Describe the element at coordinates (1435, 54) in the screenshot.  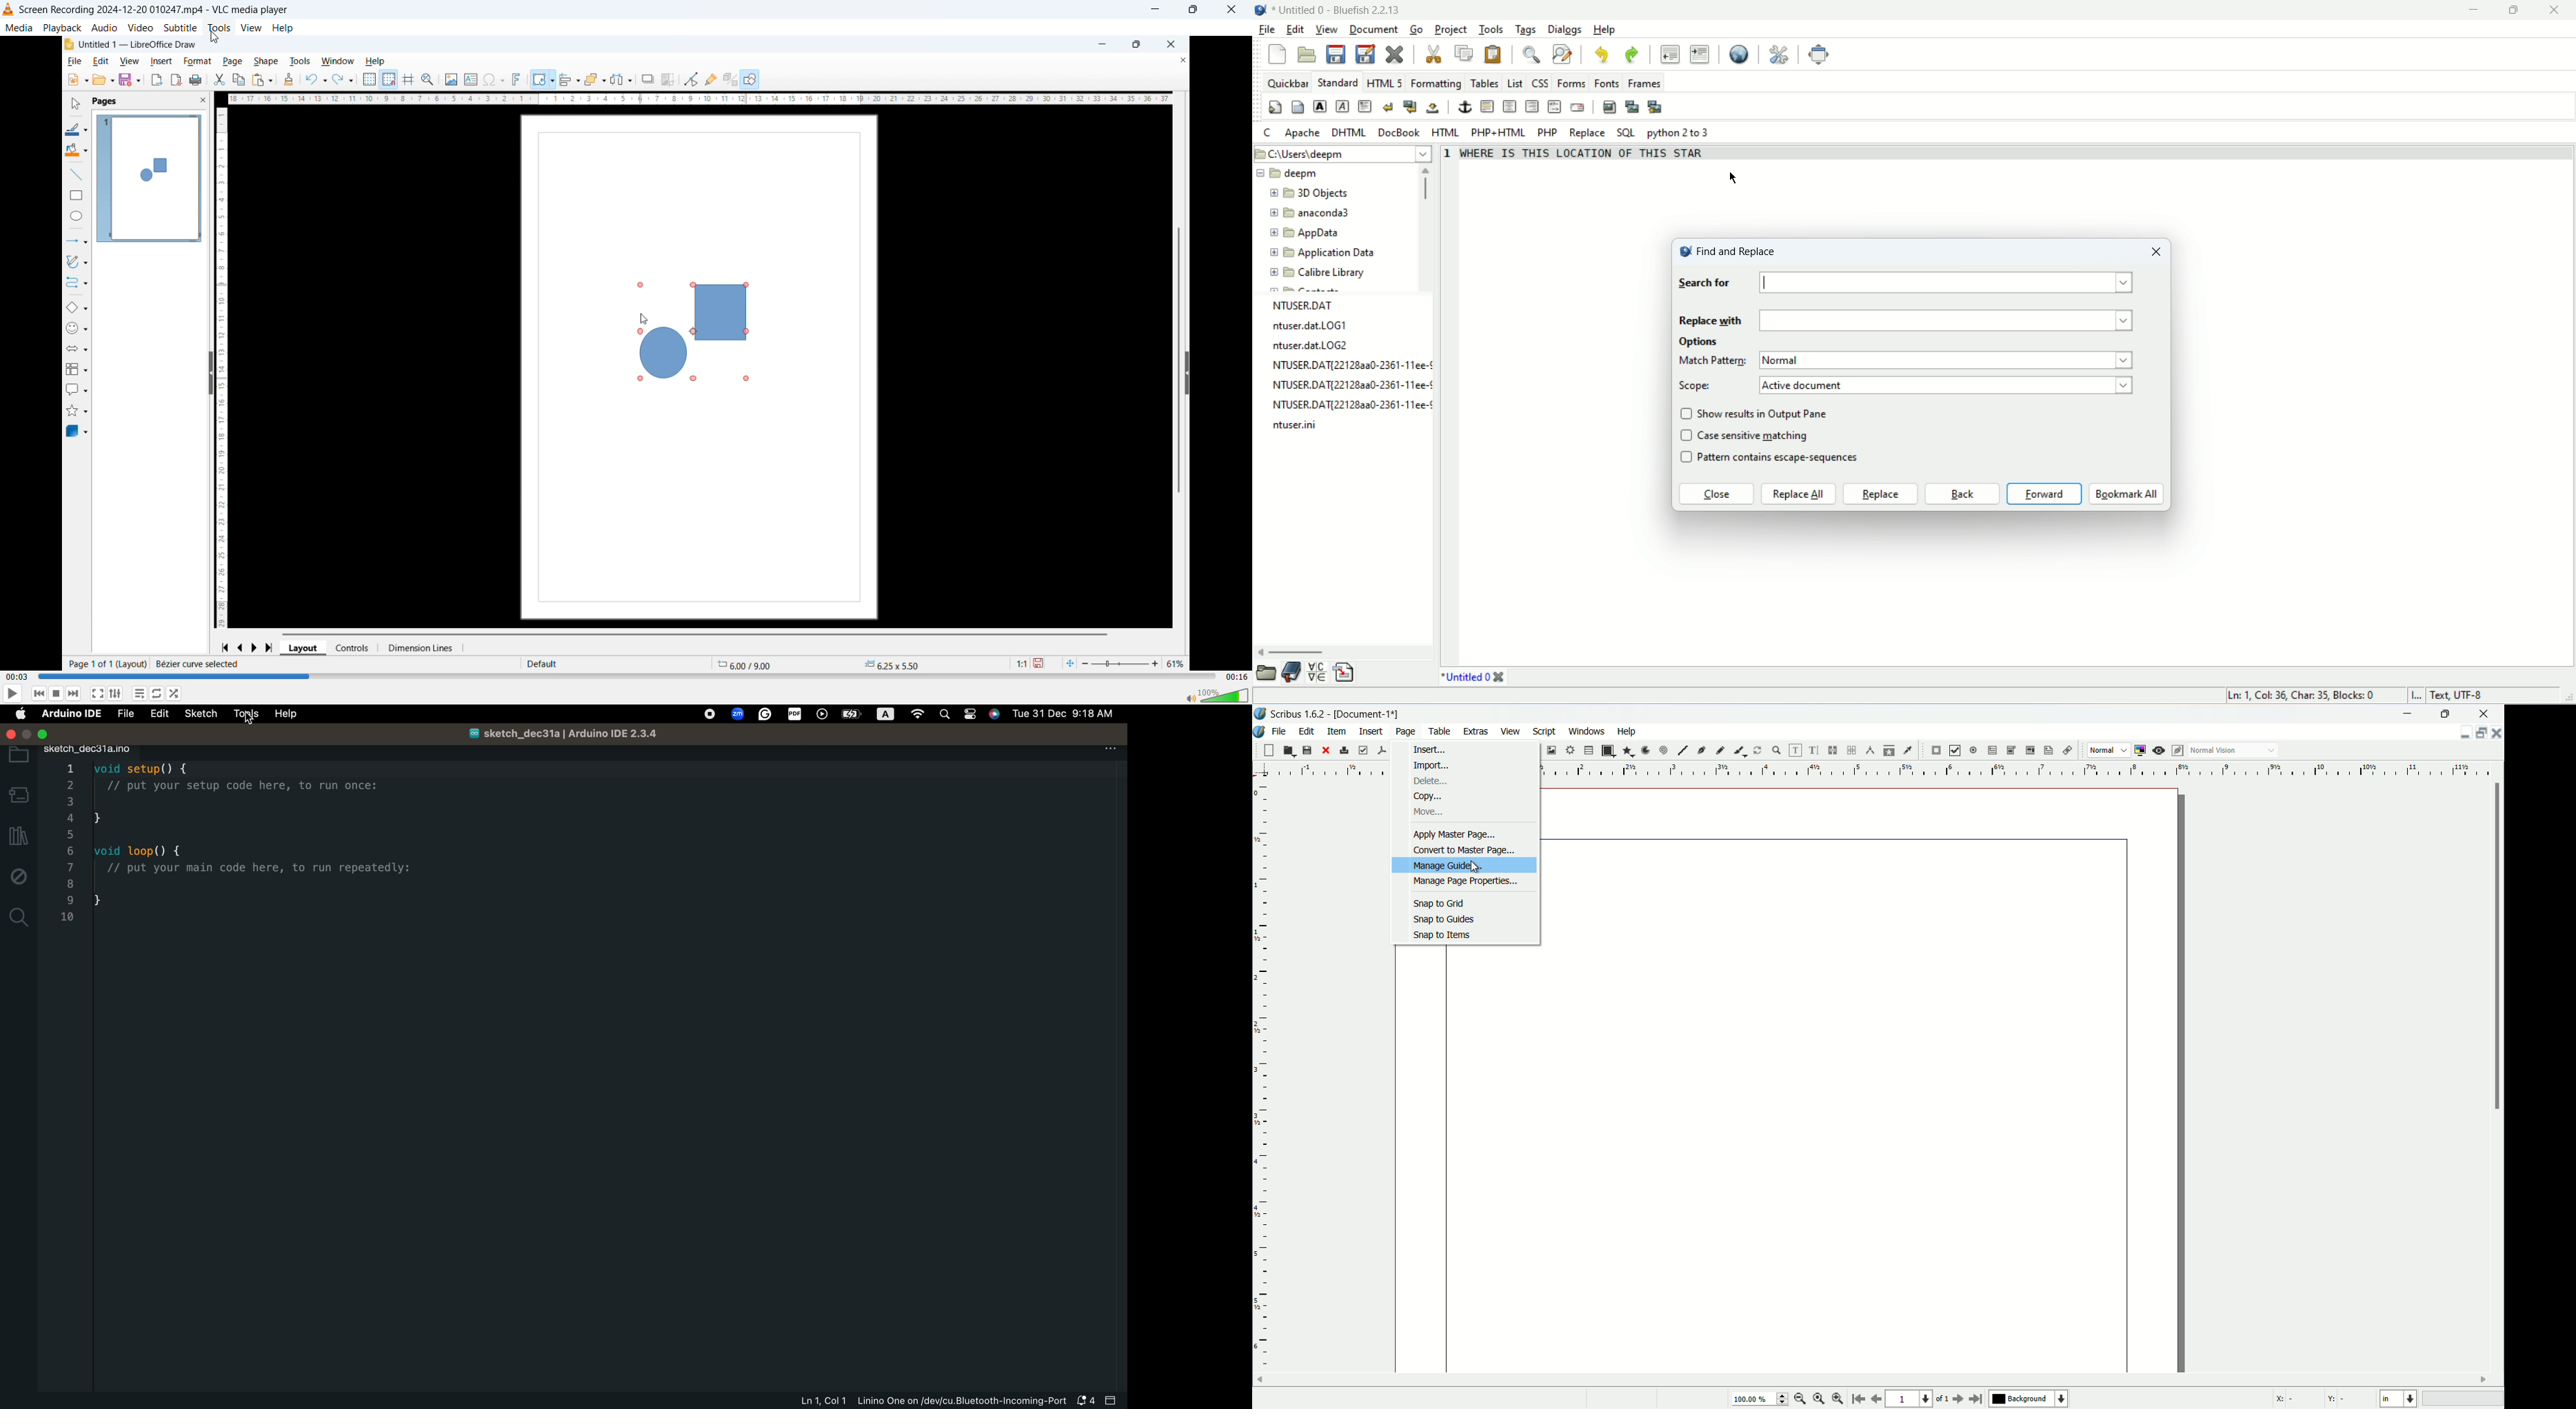
I see `cut` at that location.